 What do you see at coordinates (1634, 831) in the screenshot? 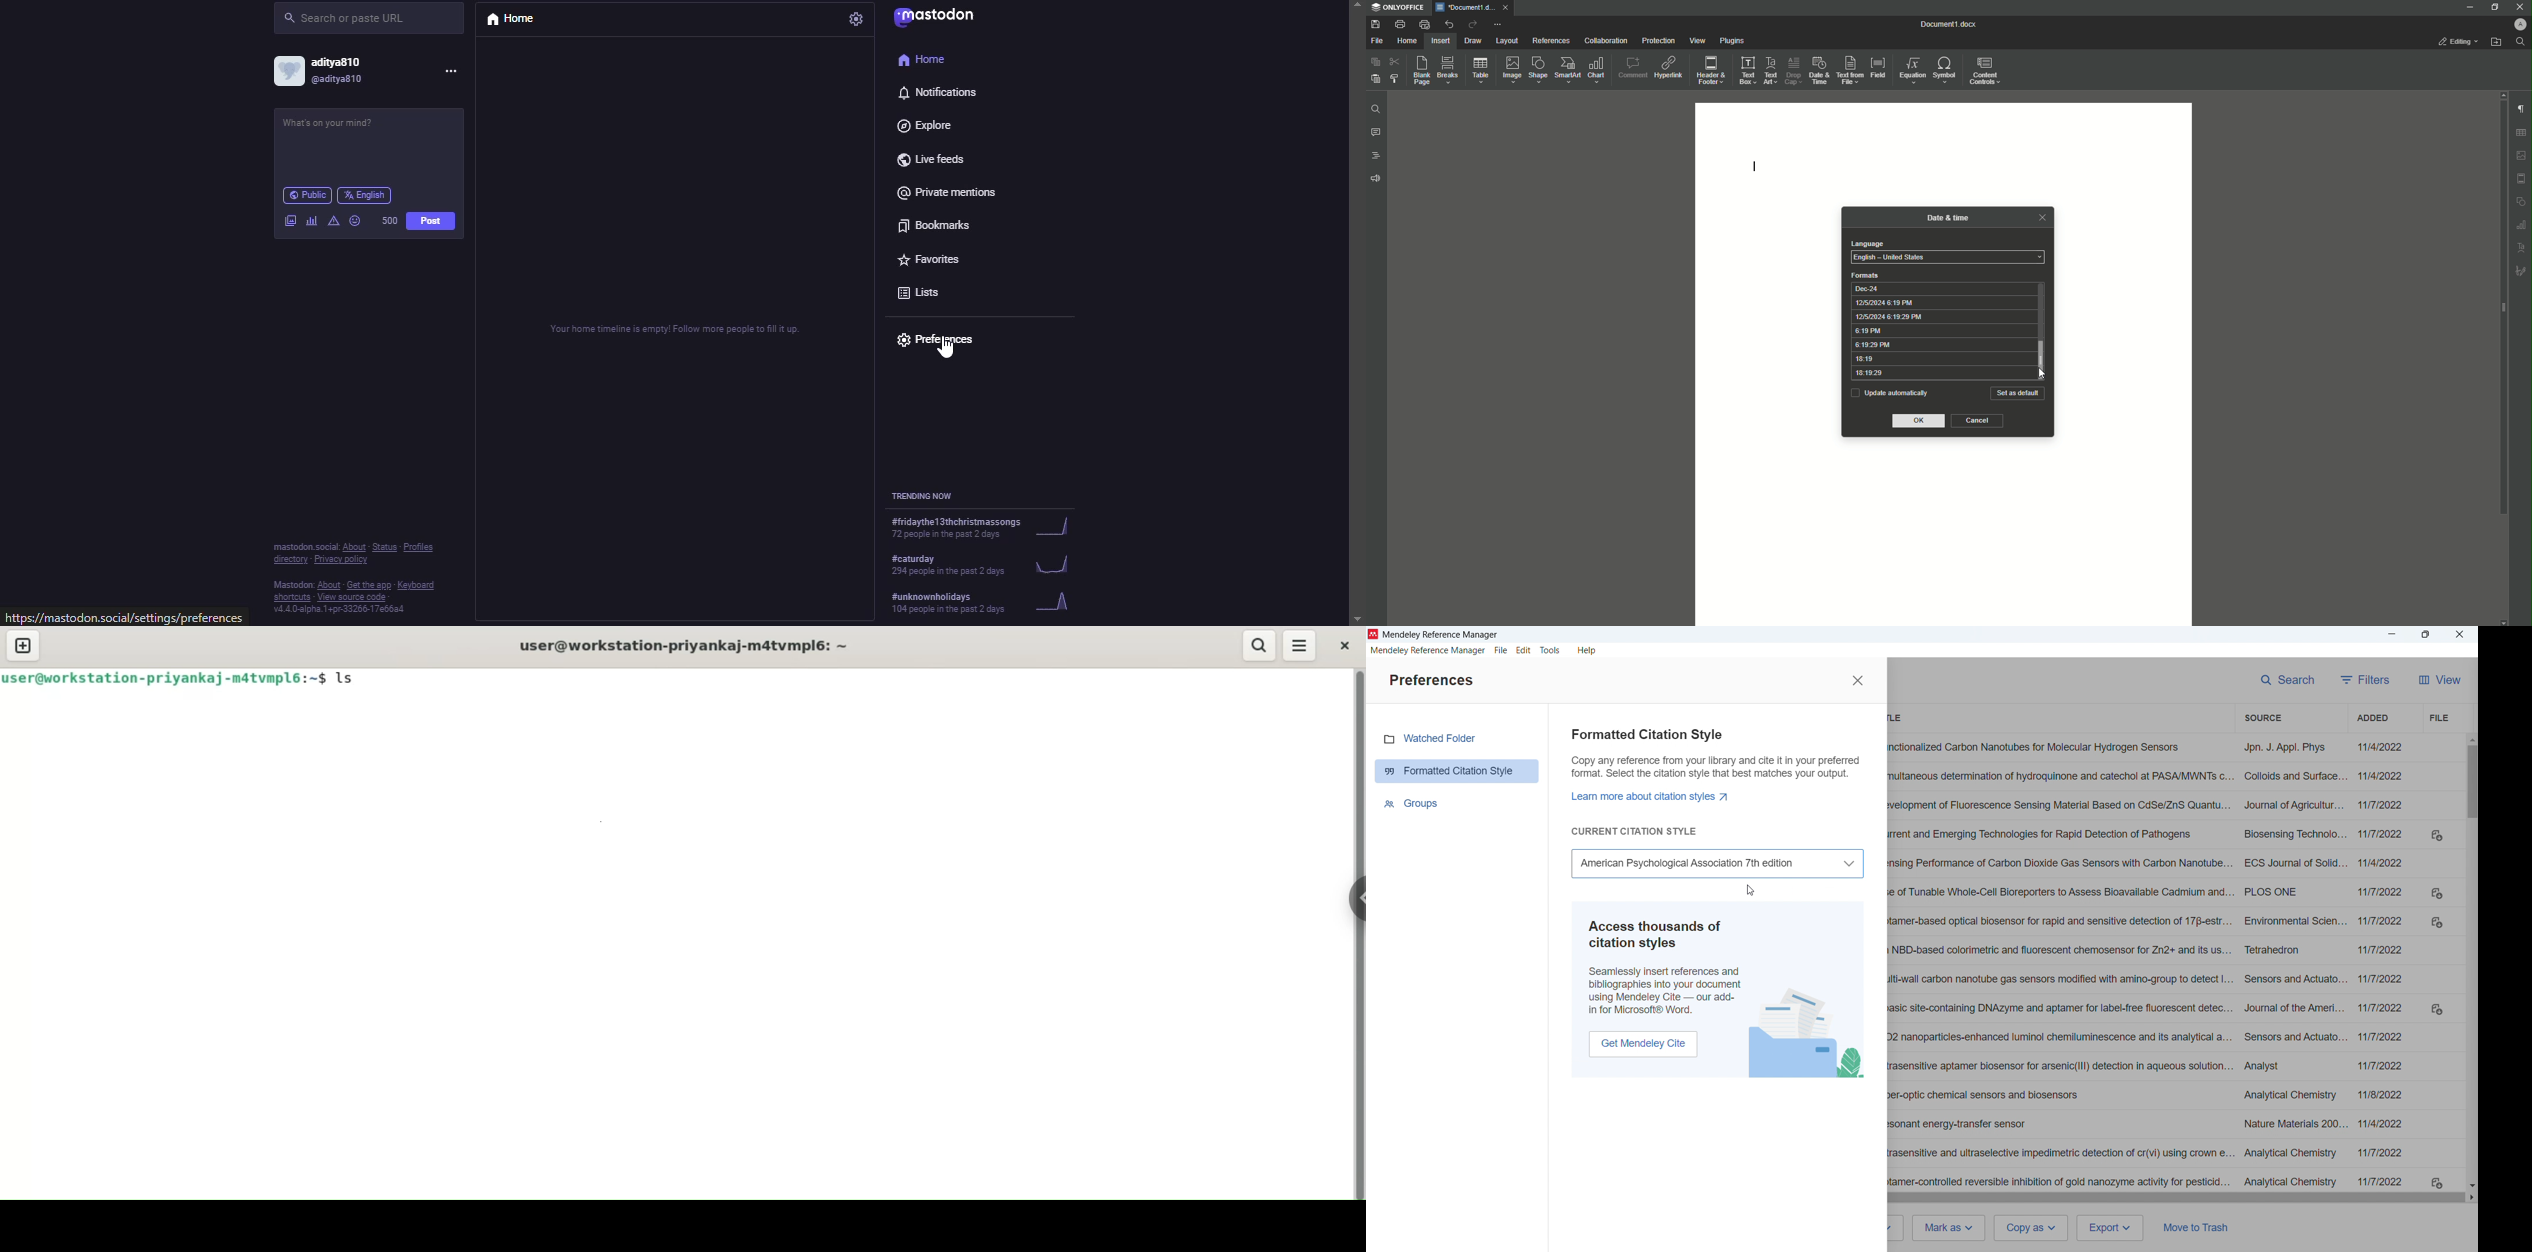
I see `Current citation style` at bounding box center [1634, 831].